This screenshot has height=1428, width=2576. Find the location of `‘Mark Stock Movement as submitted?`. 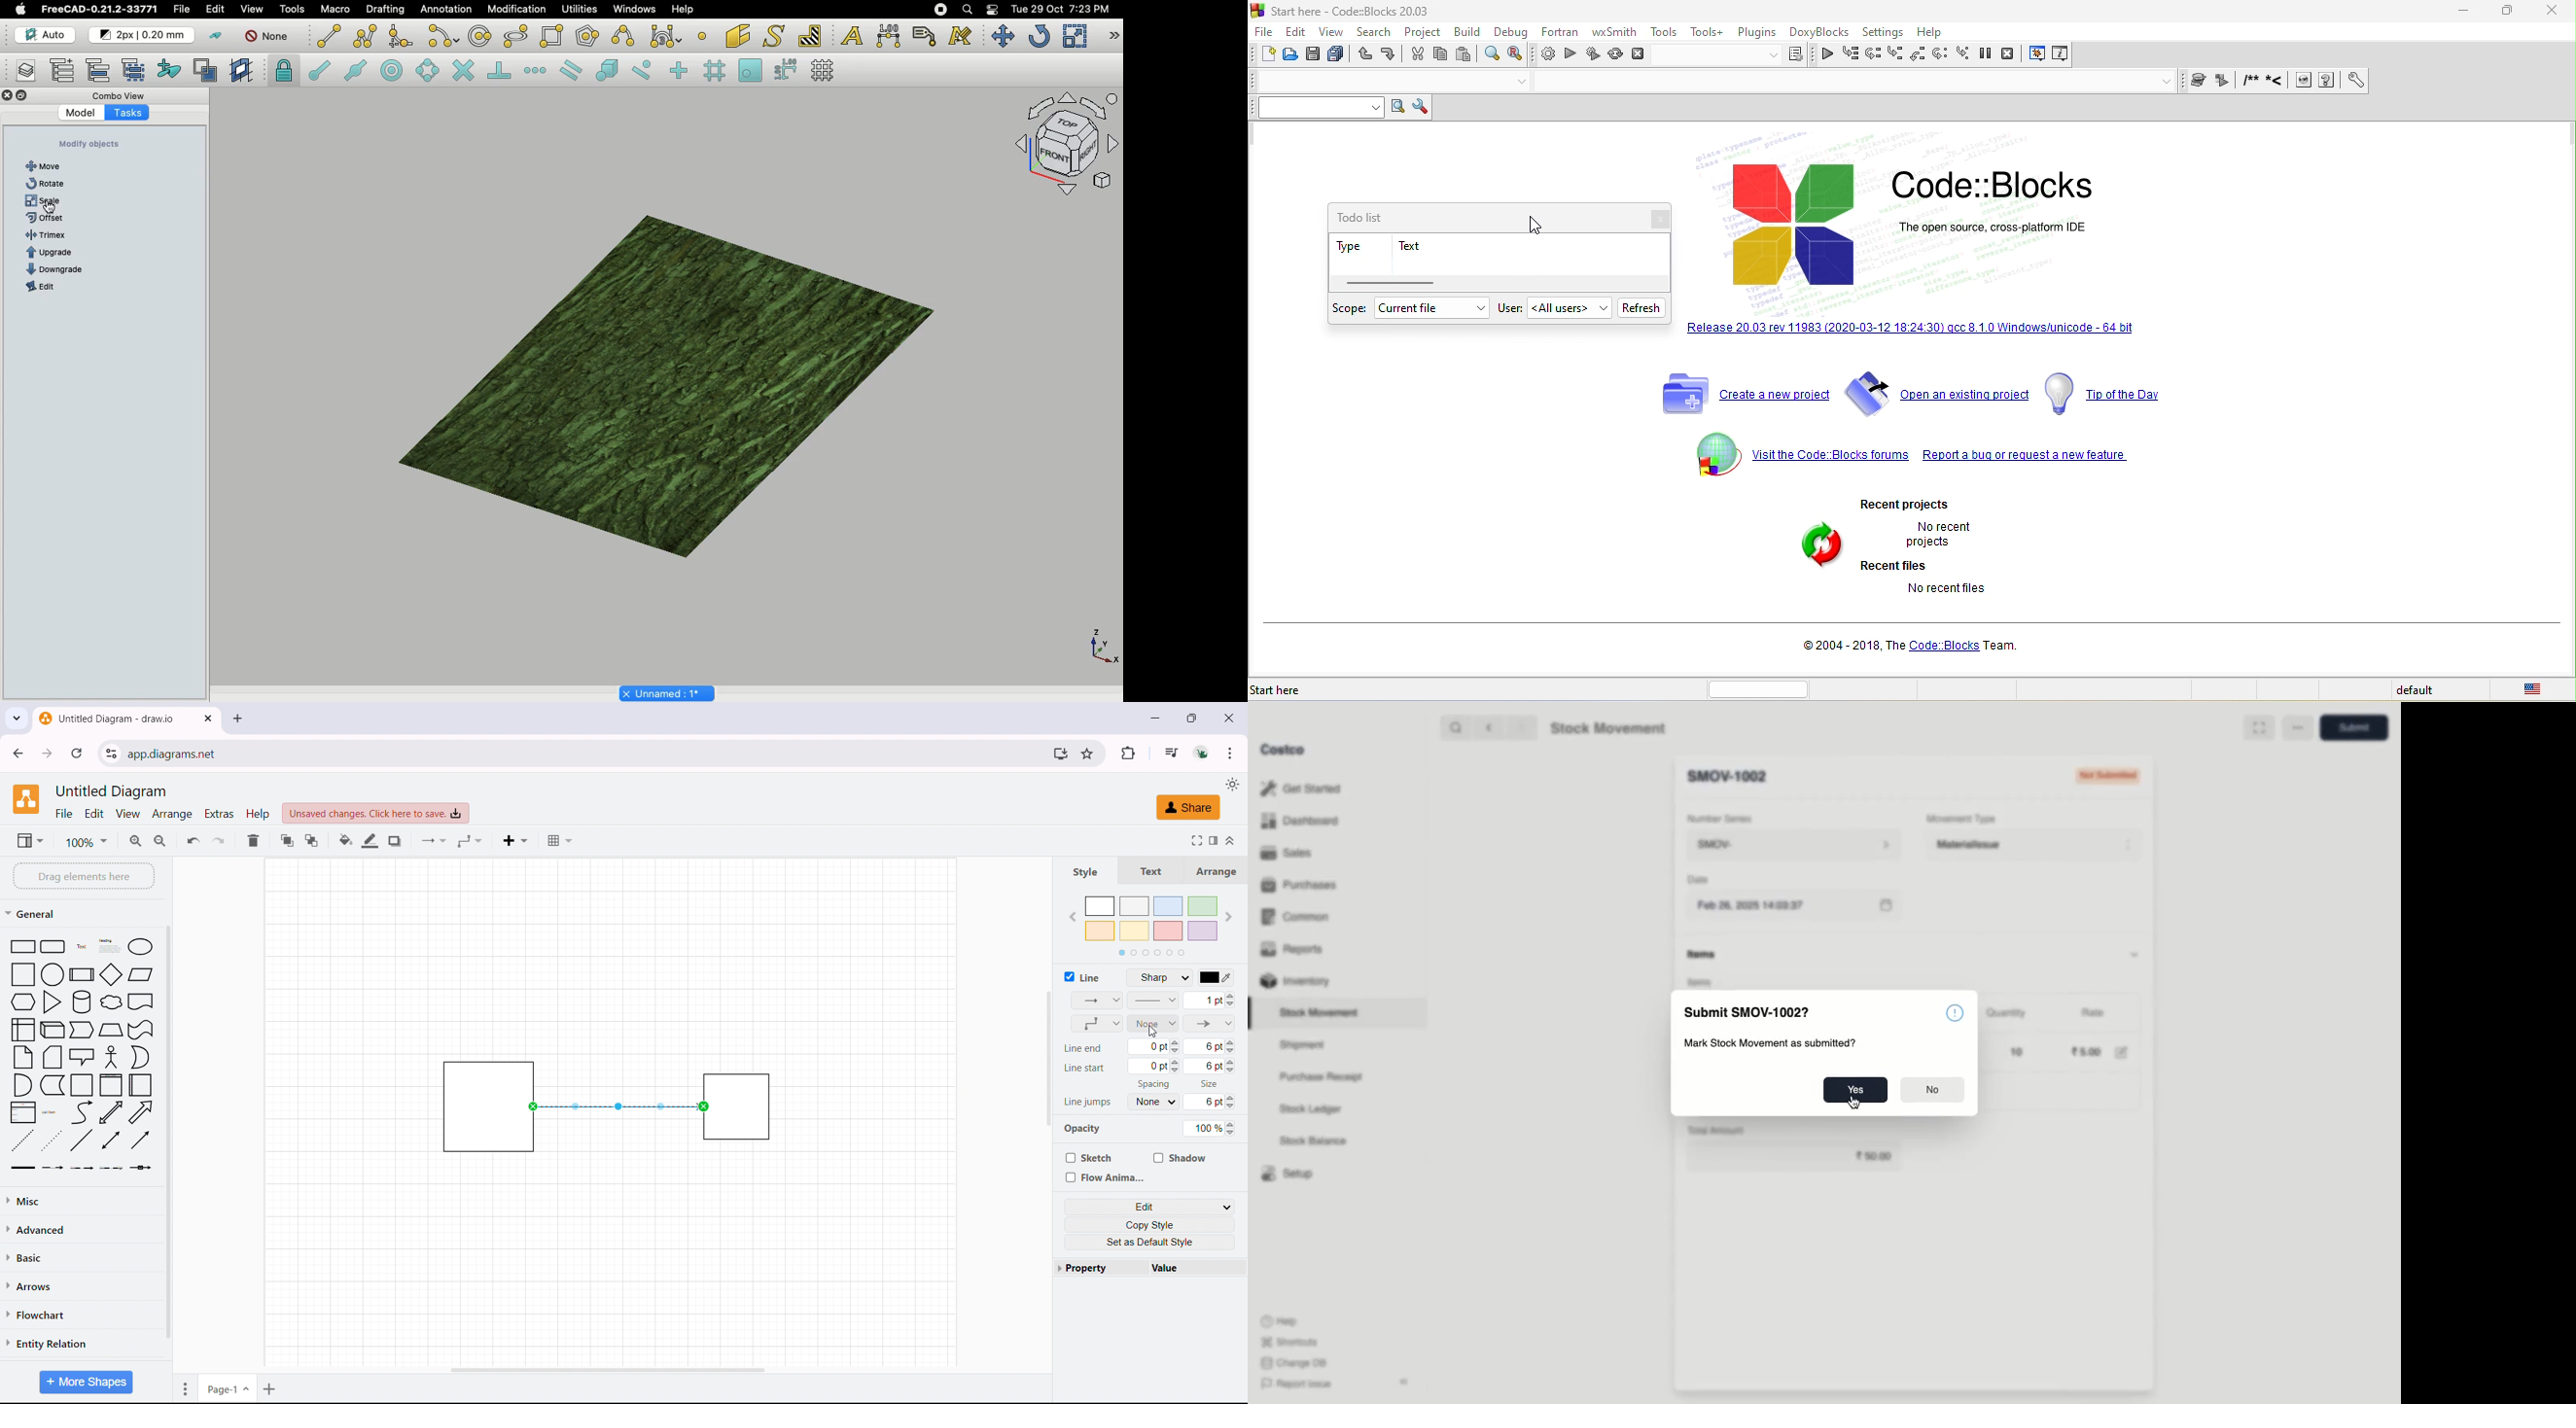

‘Mark Stock Movement as submitted? is located at coordinates (1769, 1043).